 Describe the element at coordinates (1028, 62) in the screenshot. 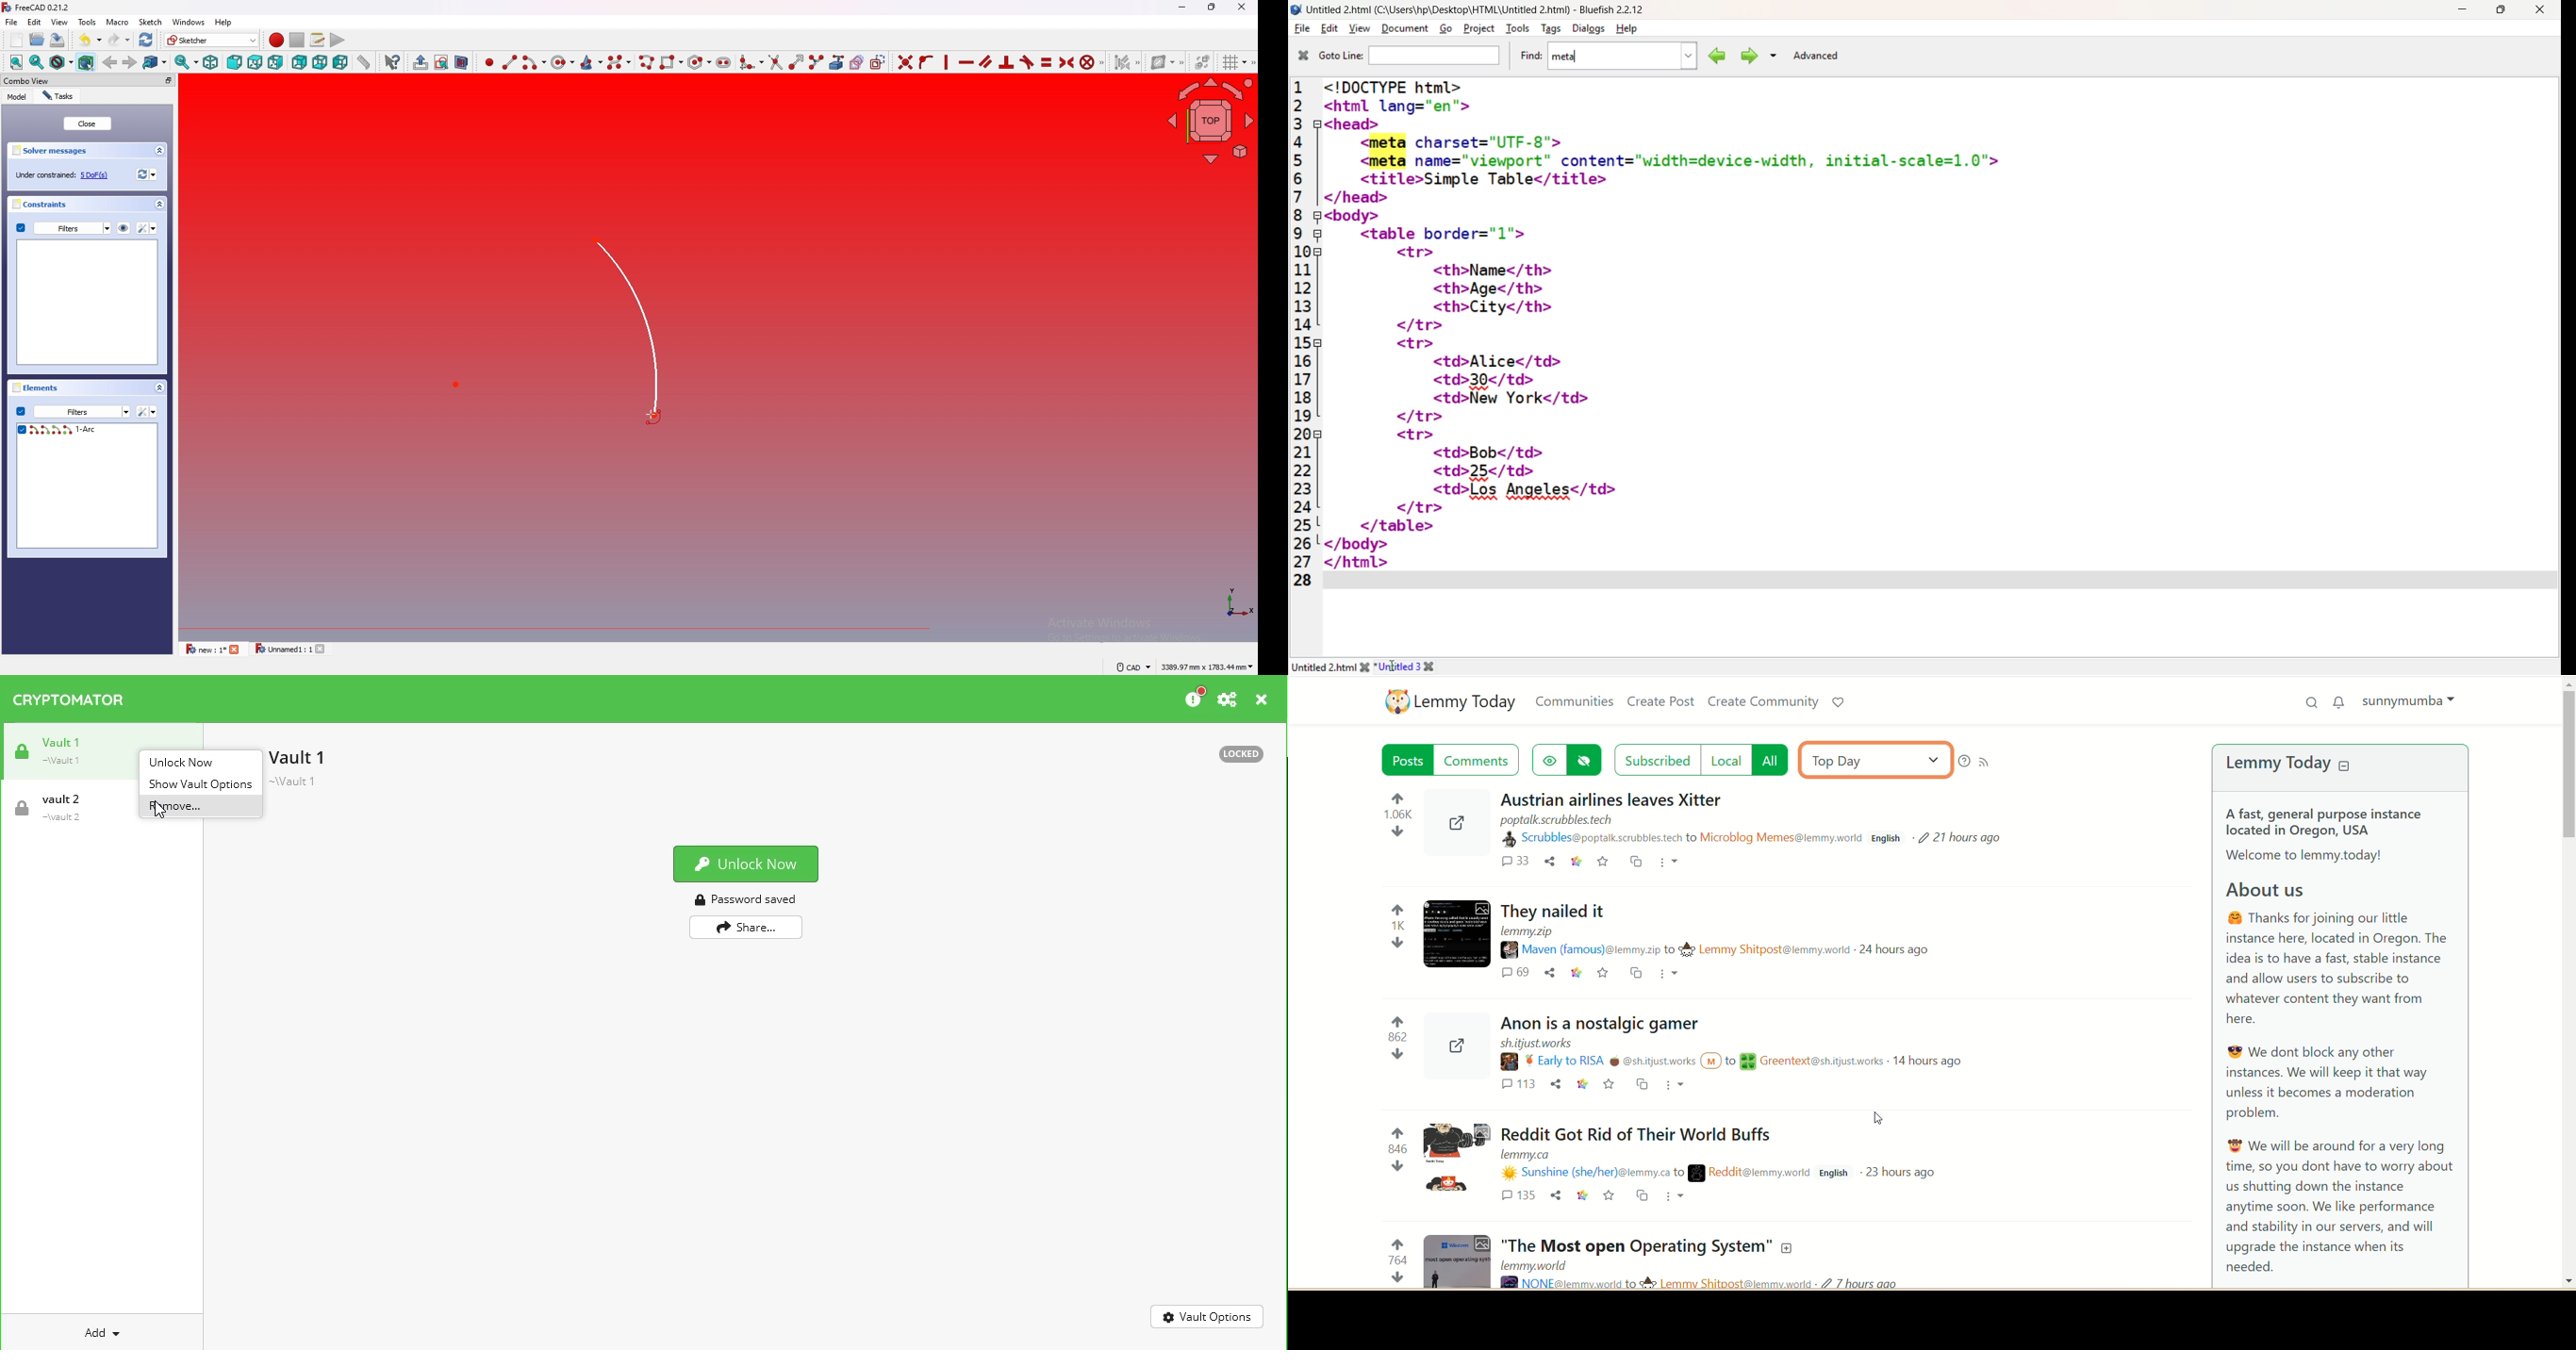

I see `constrain tangent` at that location.